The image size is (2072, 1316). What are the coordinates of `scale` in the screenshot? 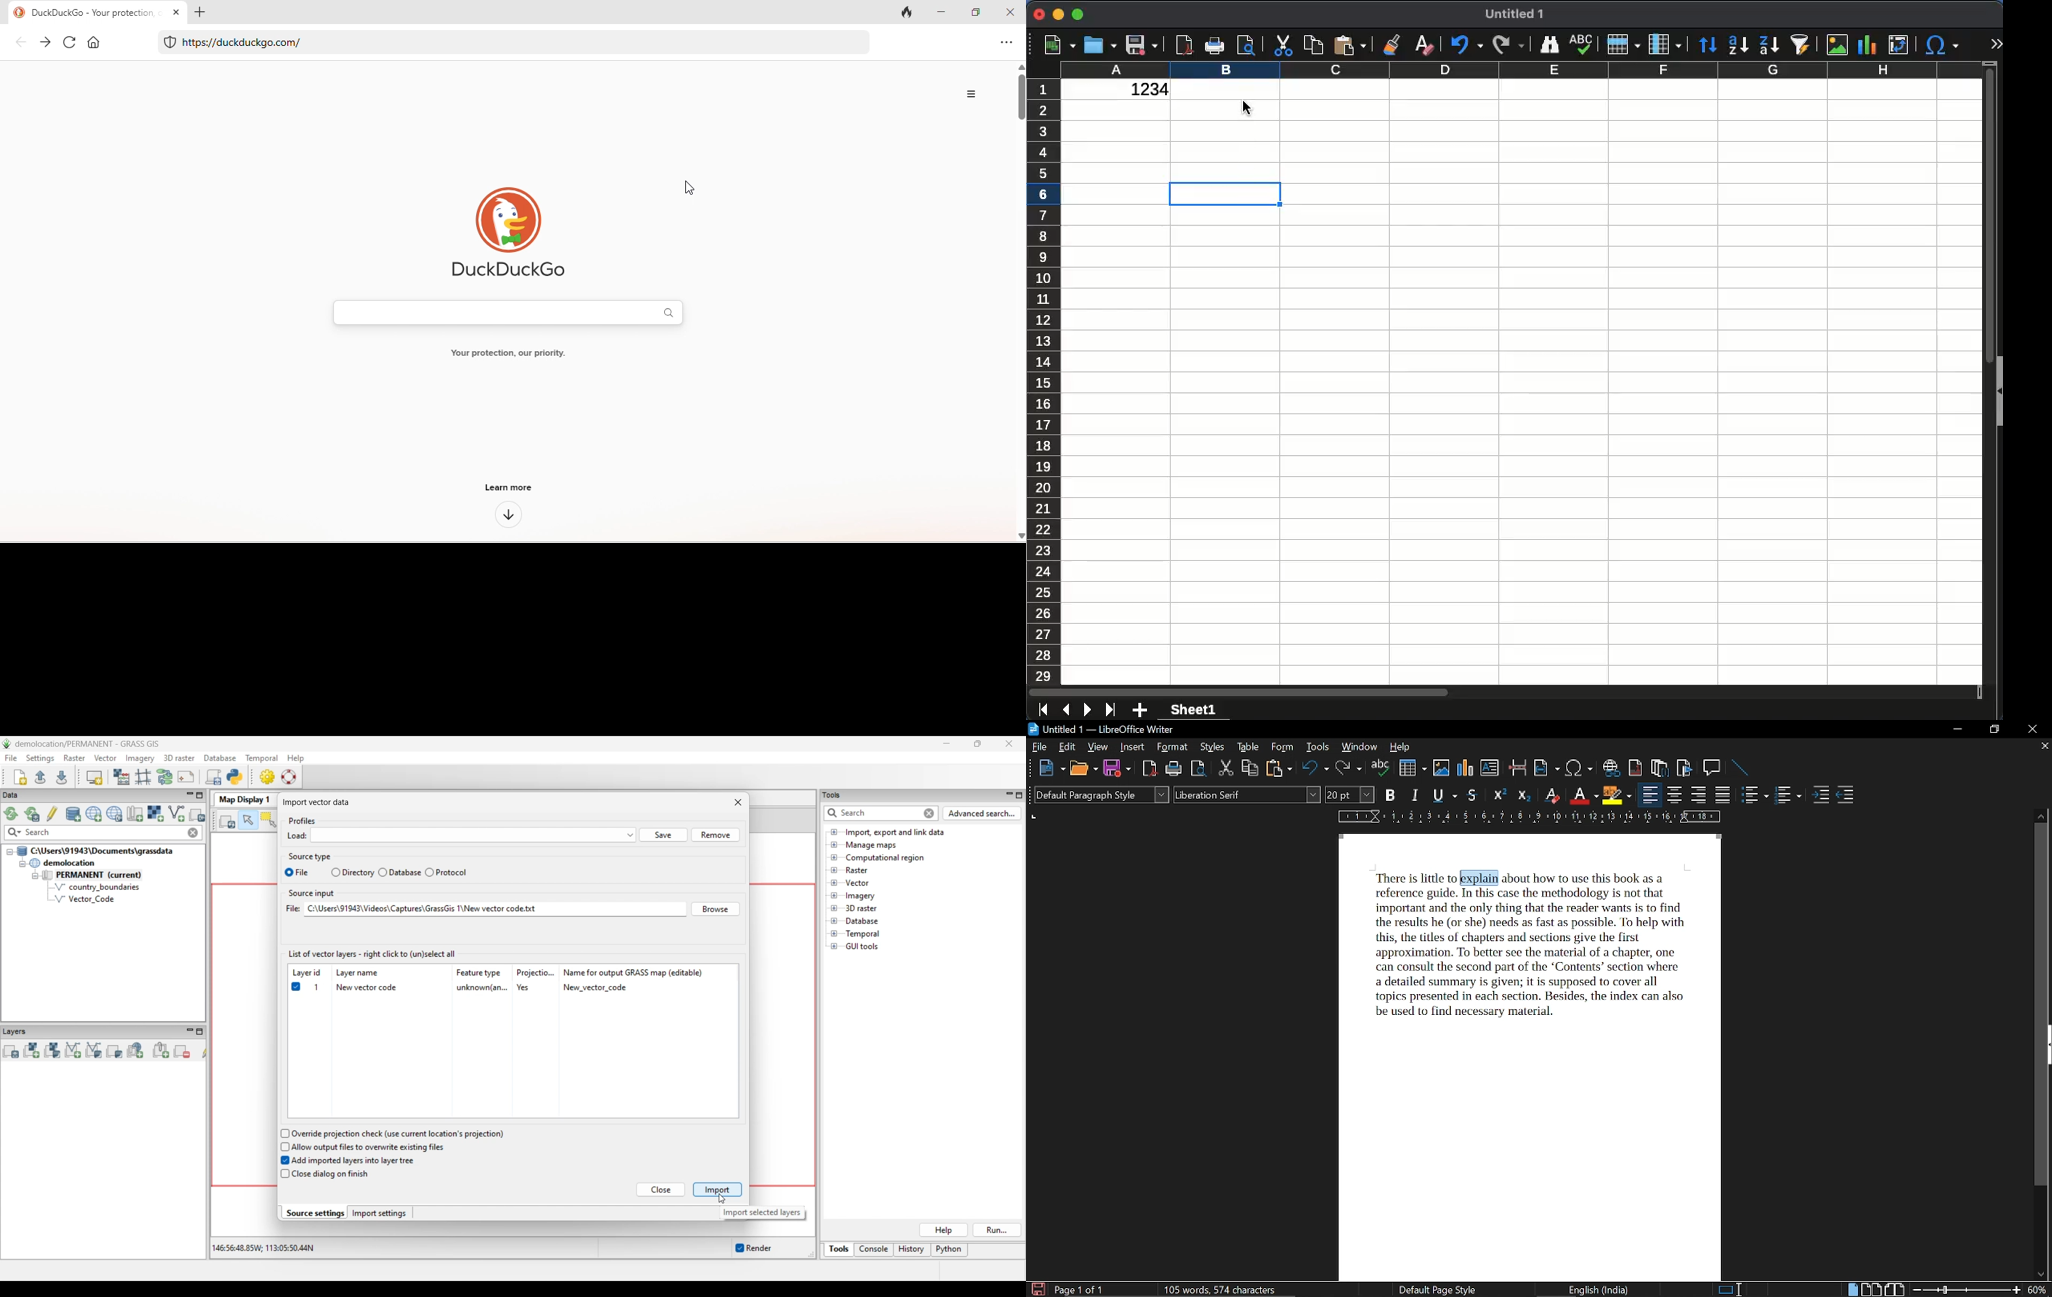 It's located at (1527, 818).